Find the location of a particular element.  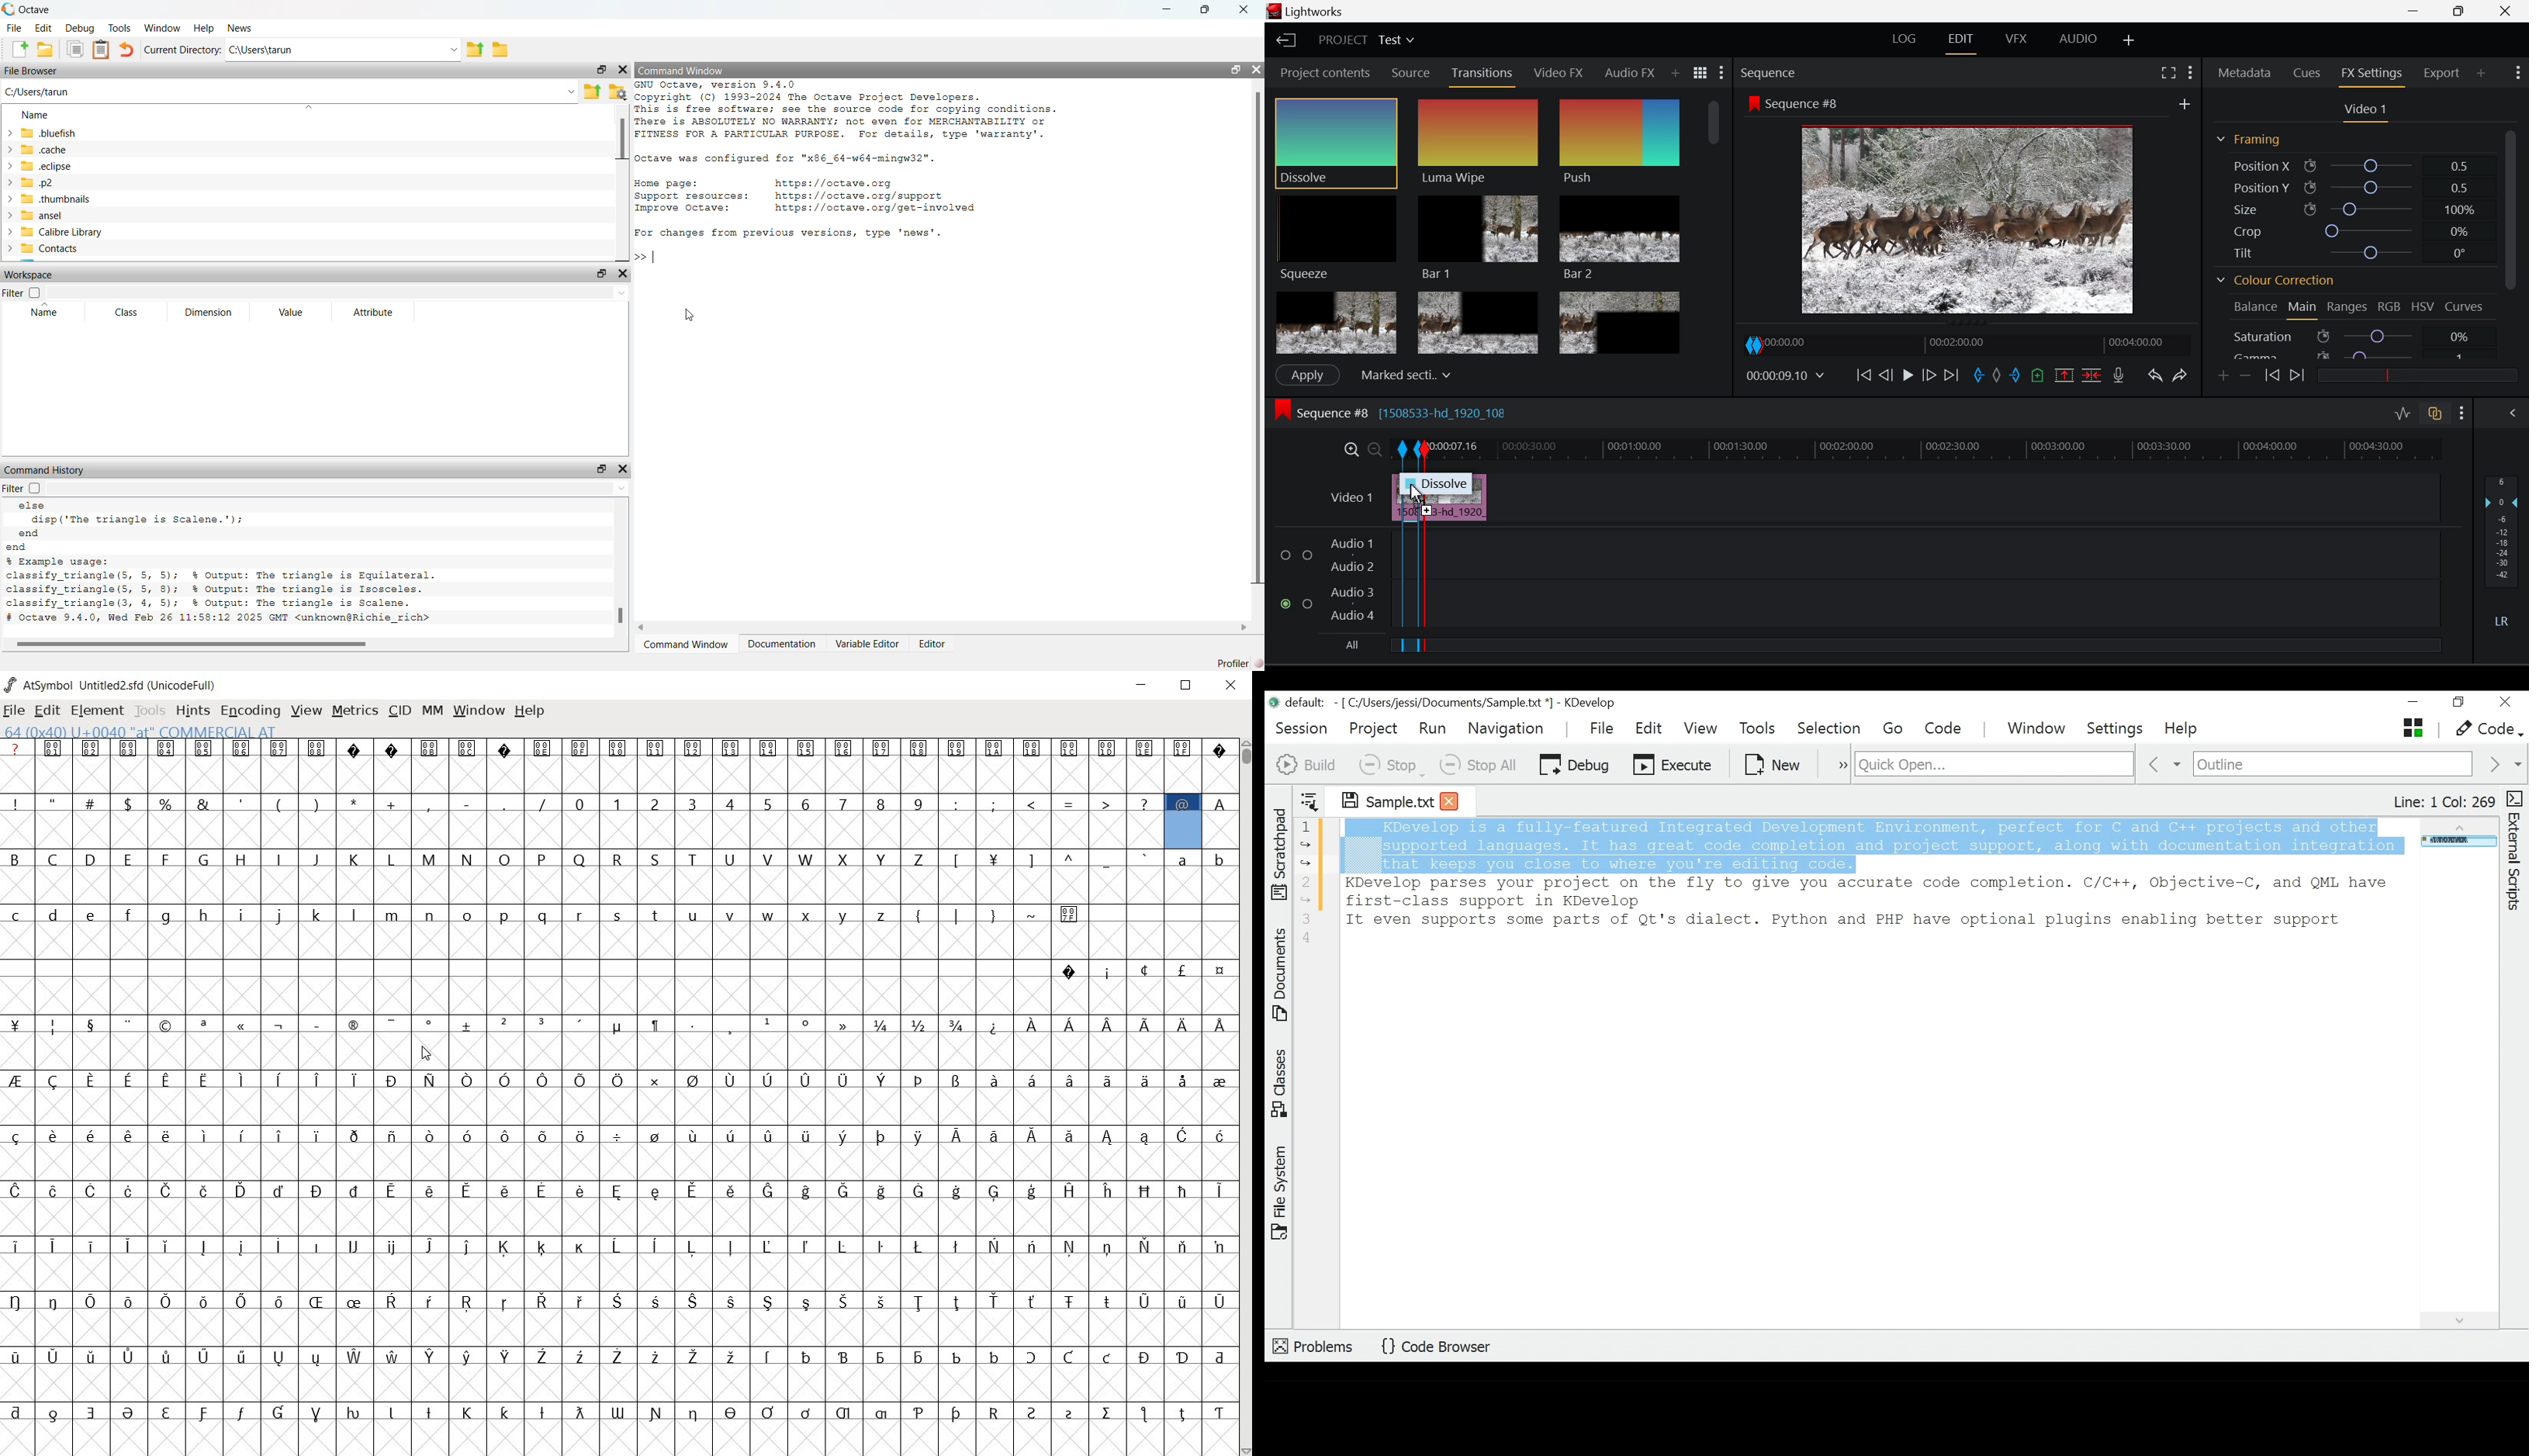

filter input field is located at coordinates (344, 489).